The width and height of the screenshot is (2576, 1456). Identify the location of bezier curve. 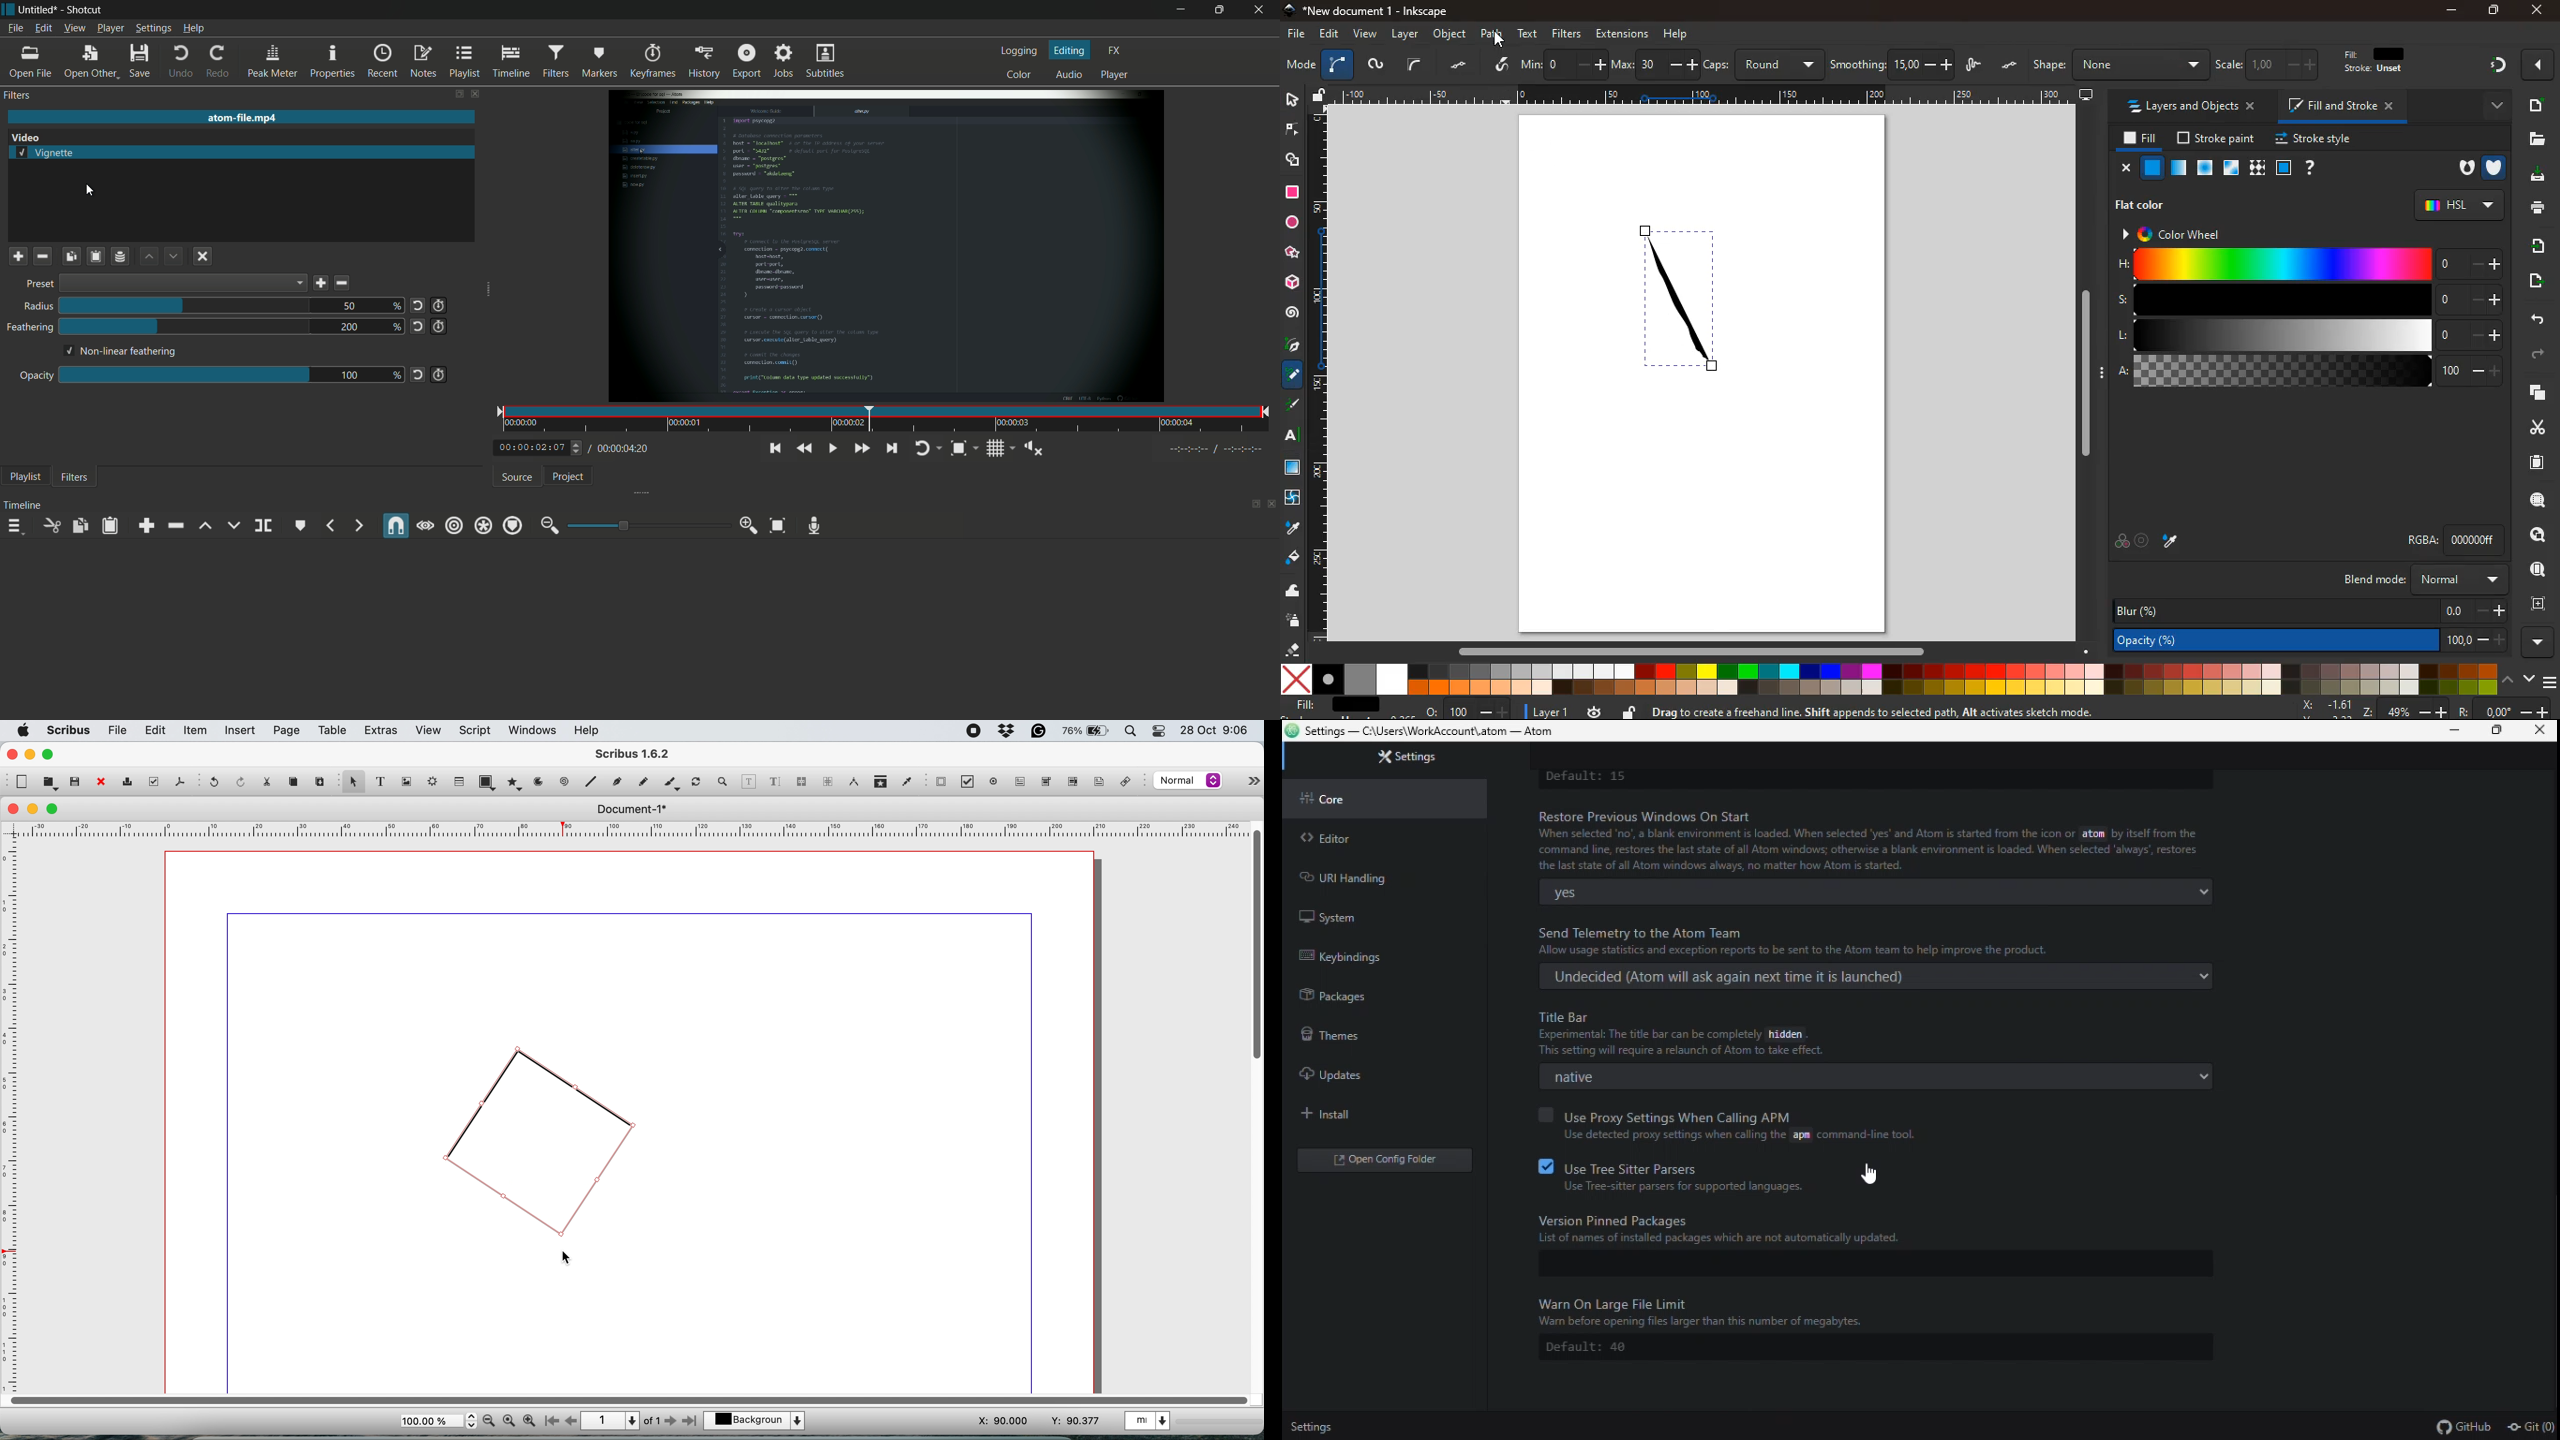
(619, 780).